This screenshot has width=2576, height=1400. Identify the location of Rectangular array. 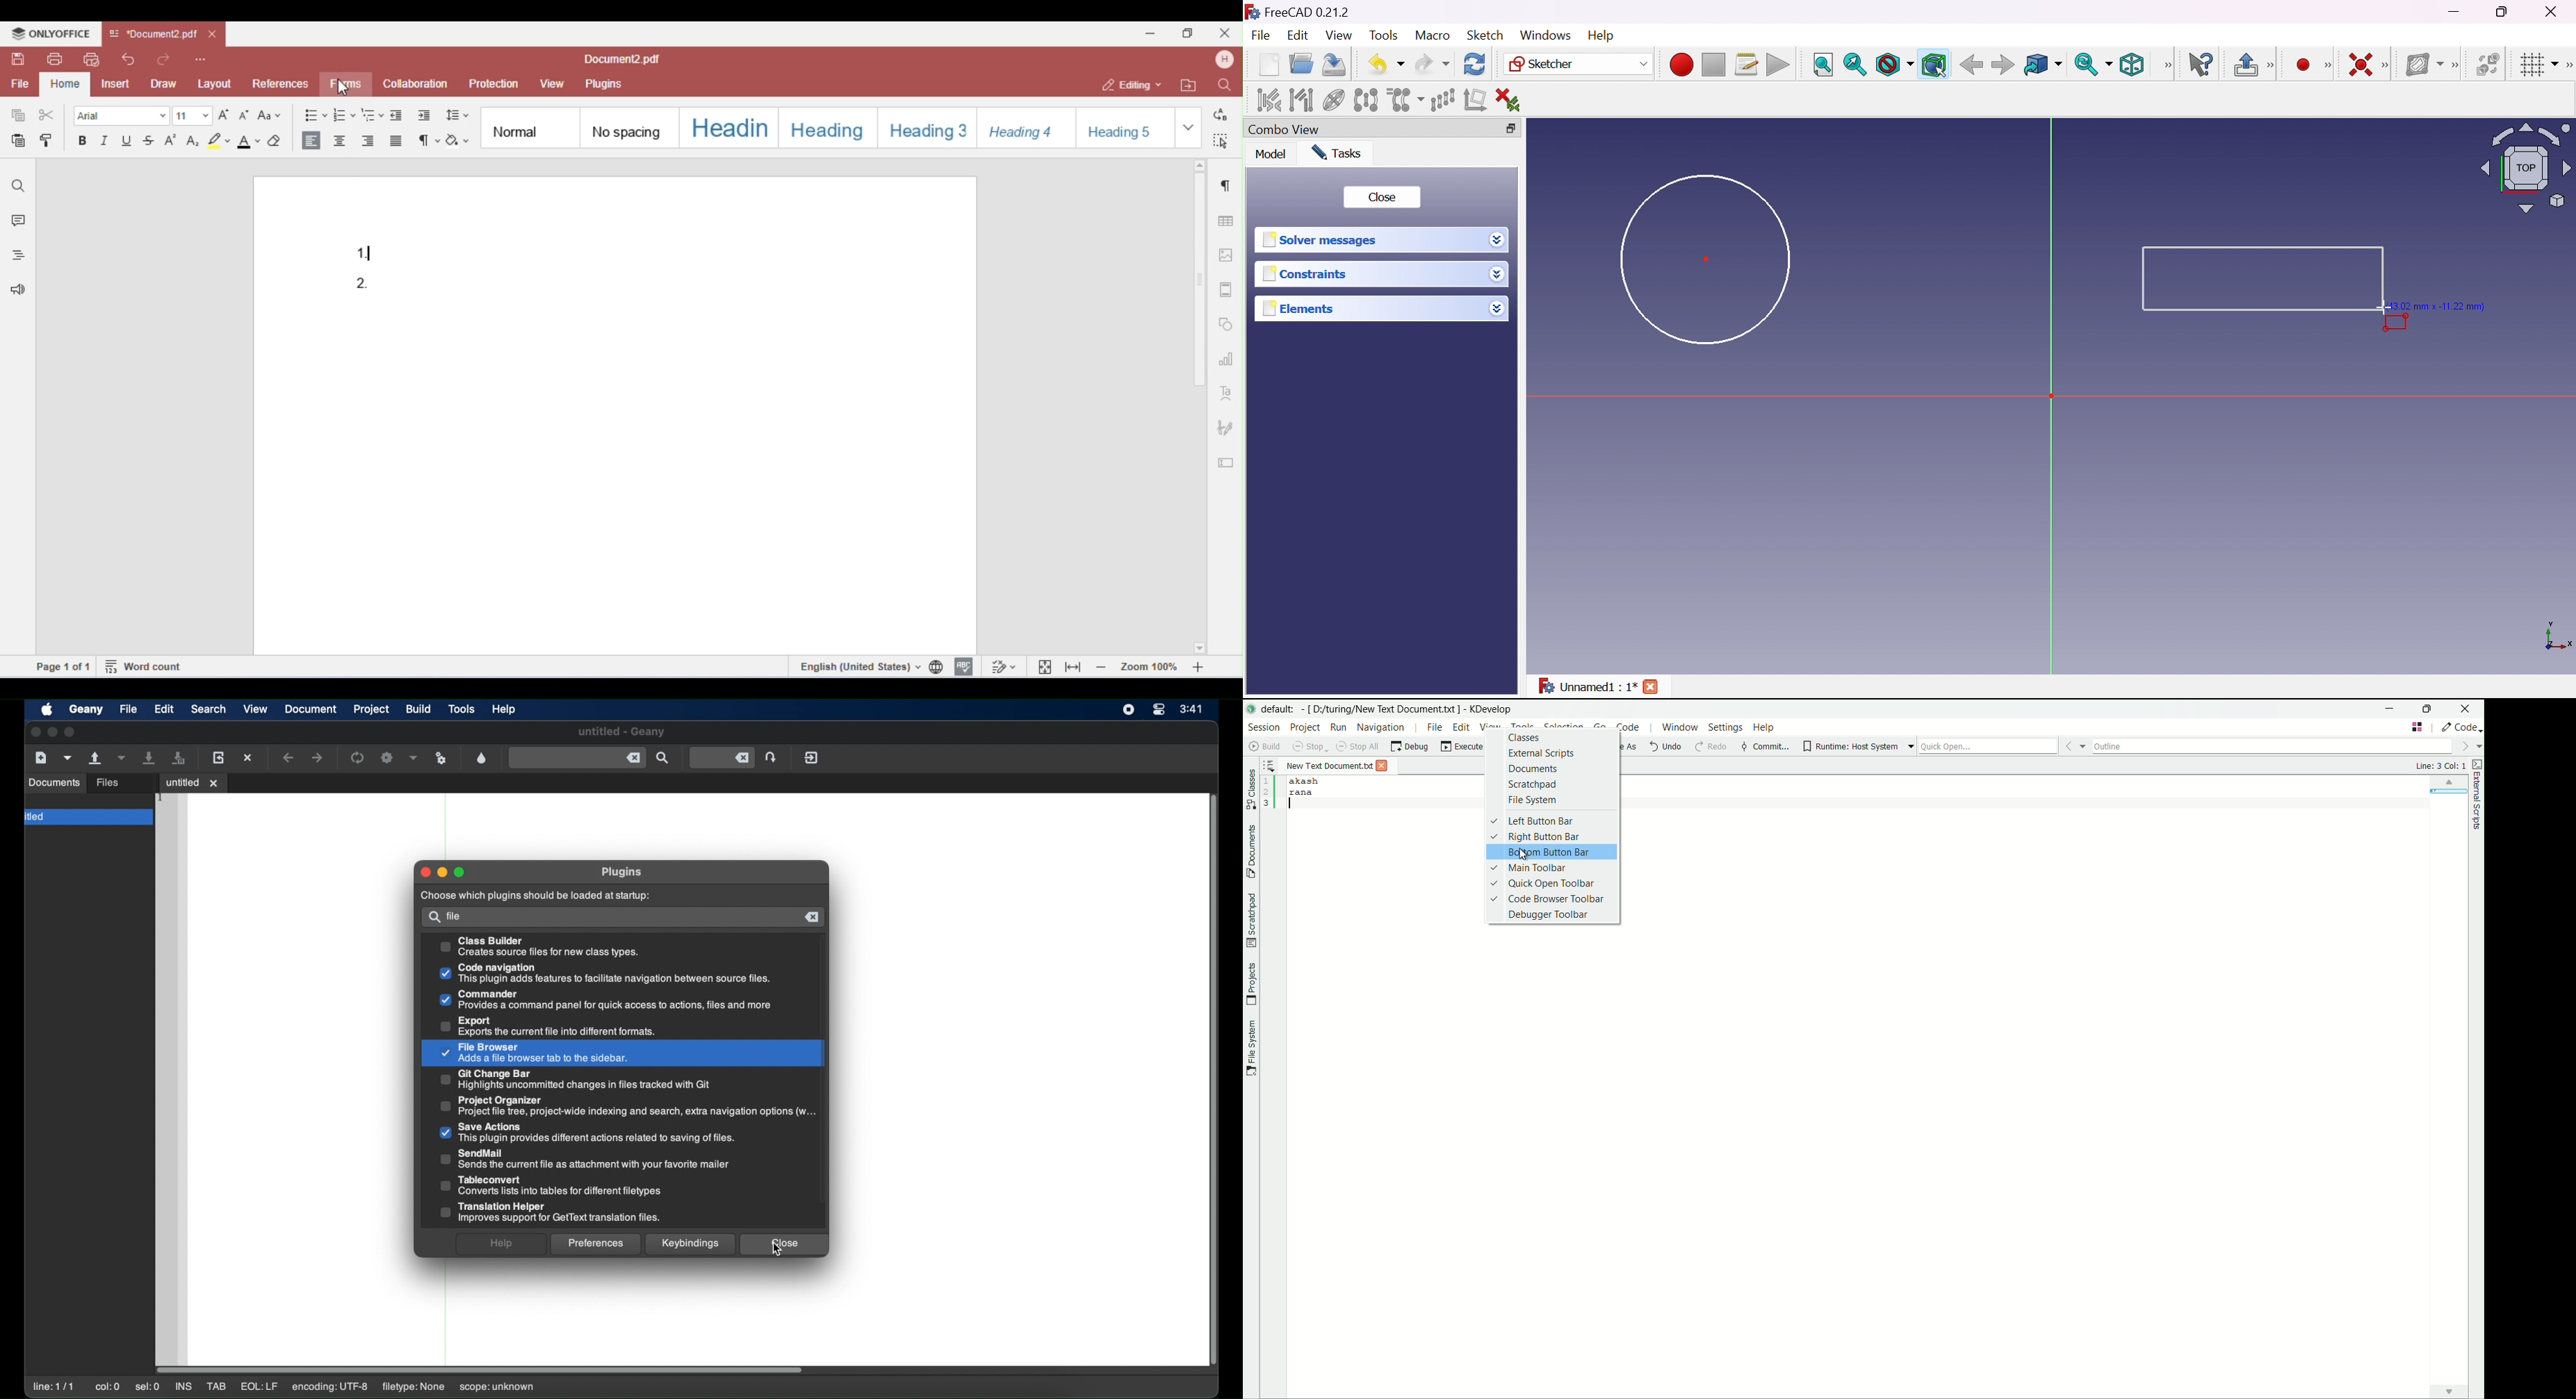
(1442, 99).